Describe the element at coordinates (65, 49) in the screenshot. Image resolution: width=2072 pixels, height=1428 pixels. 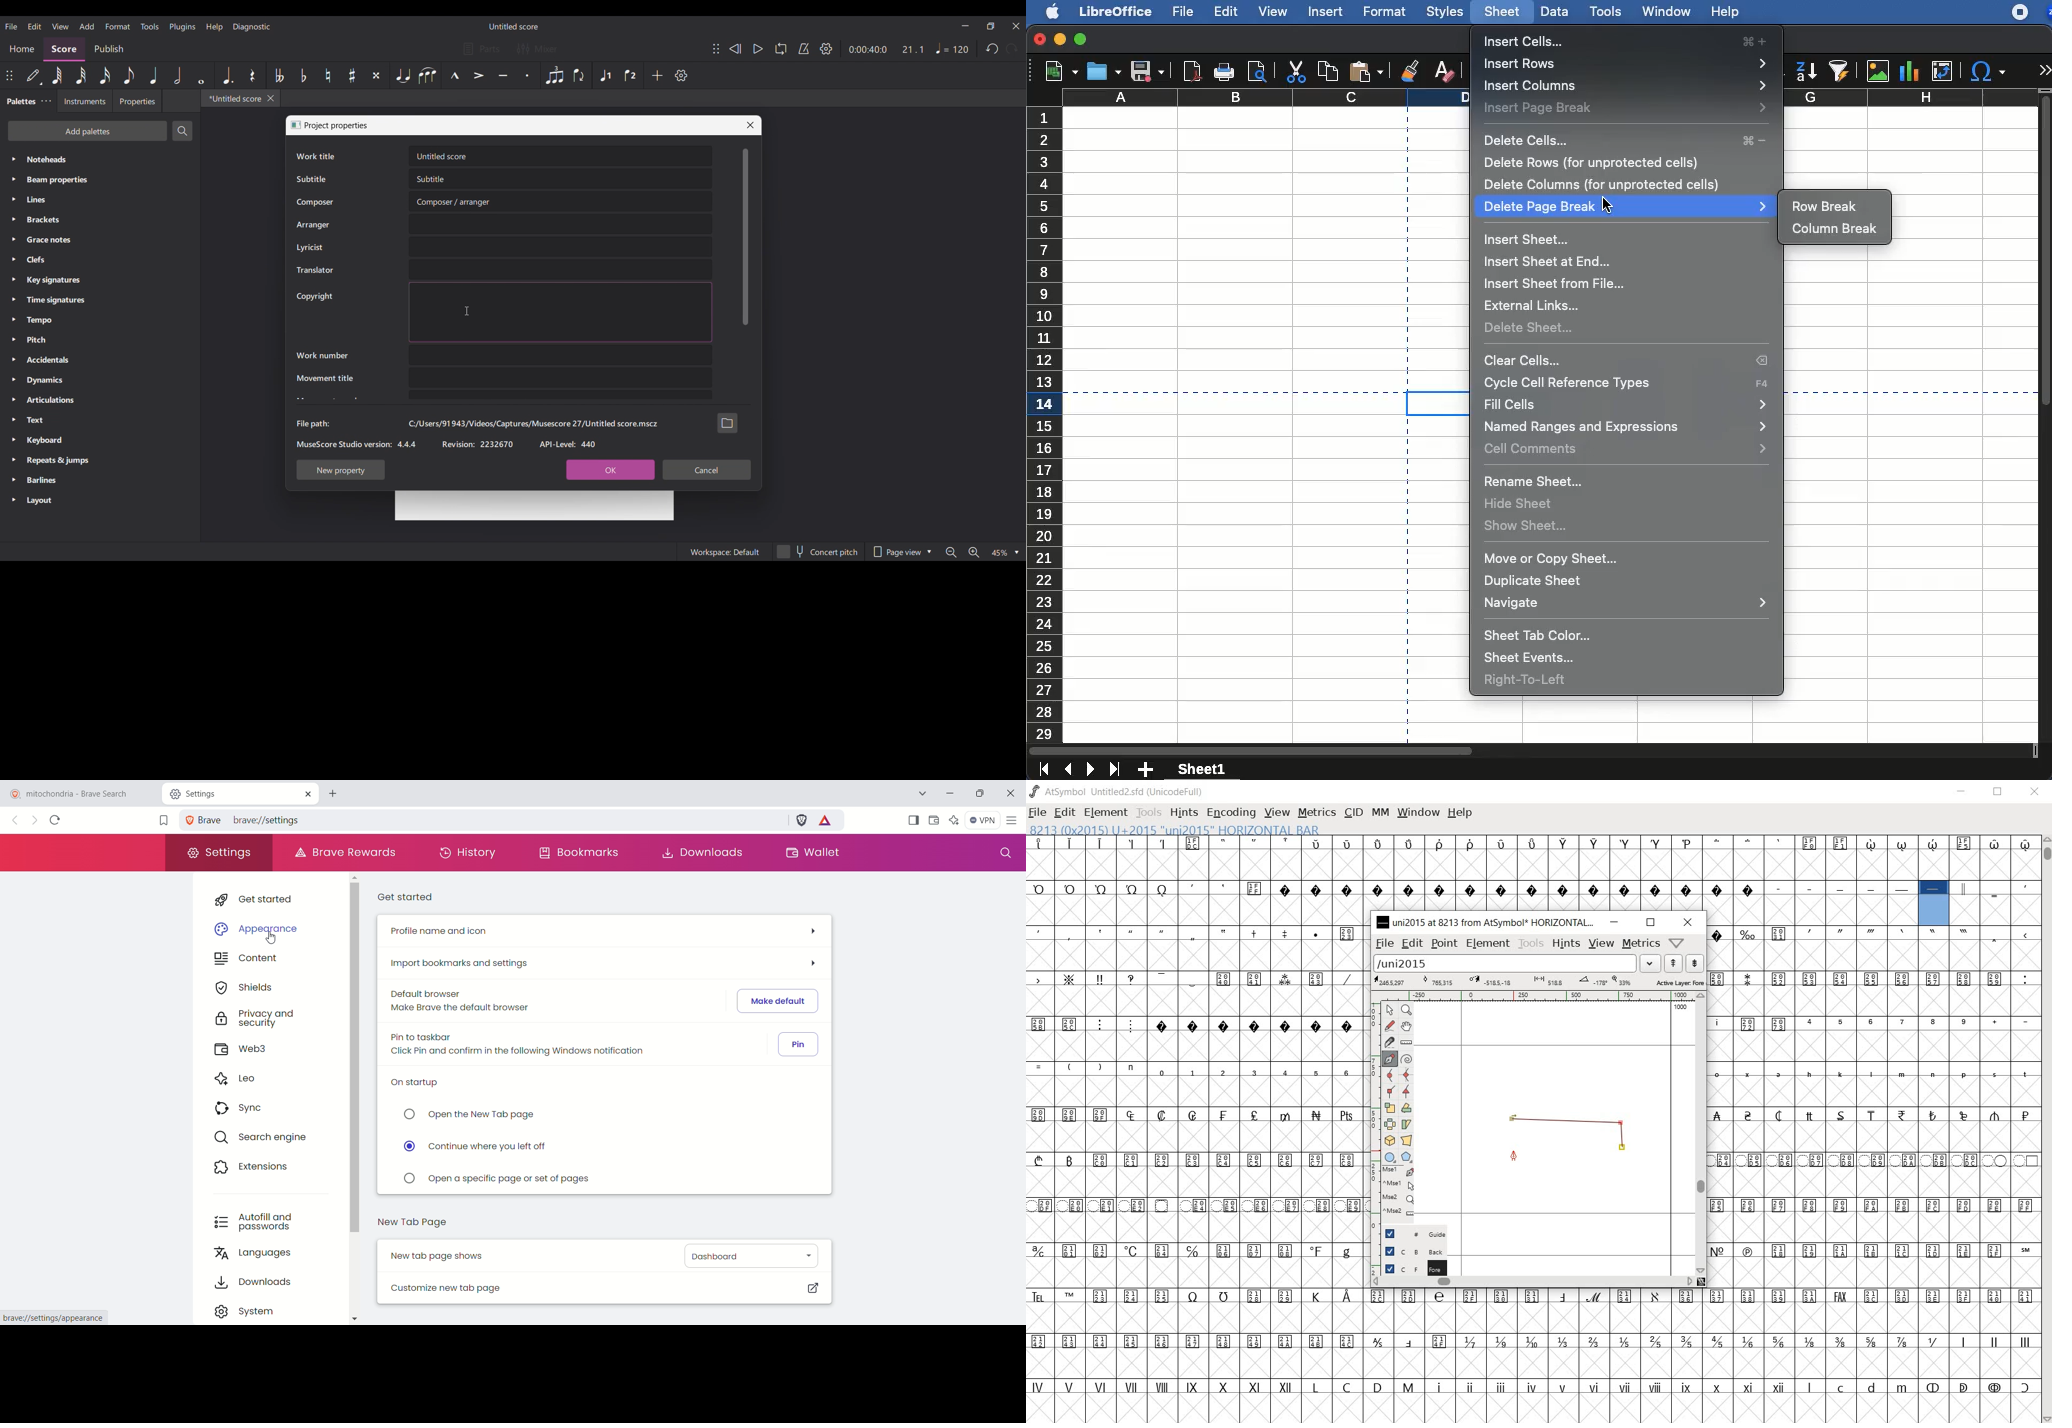
I see `Score, current section` at that location.